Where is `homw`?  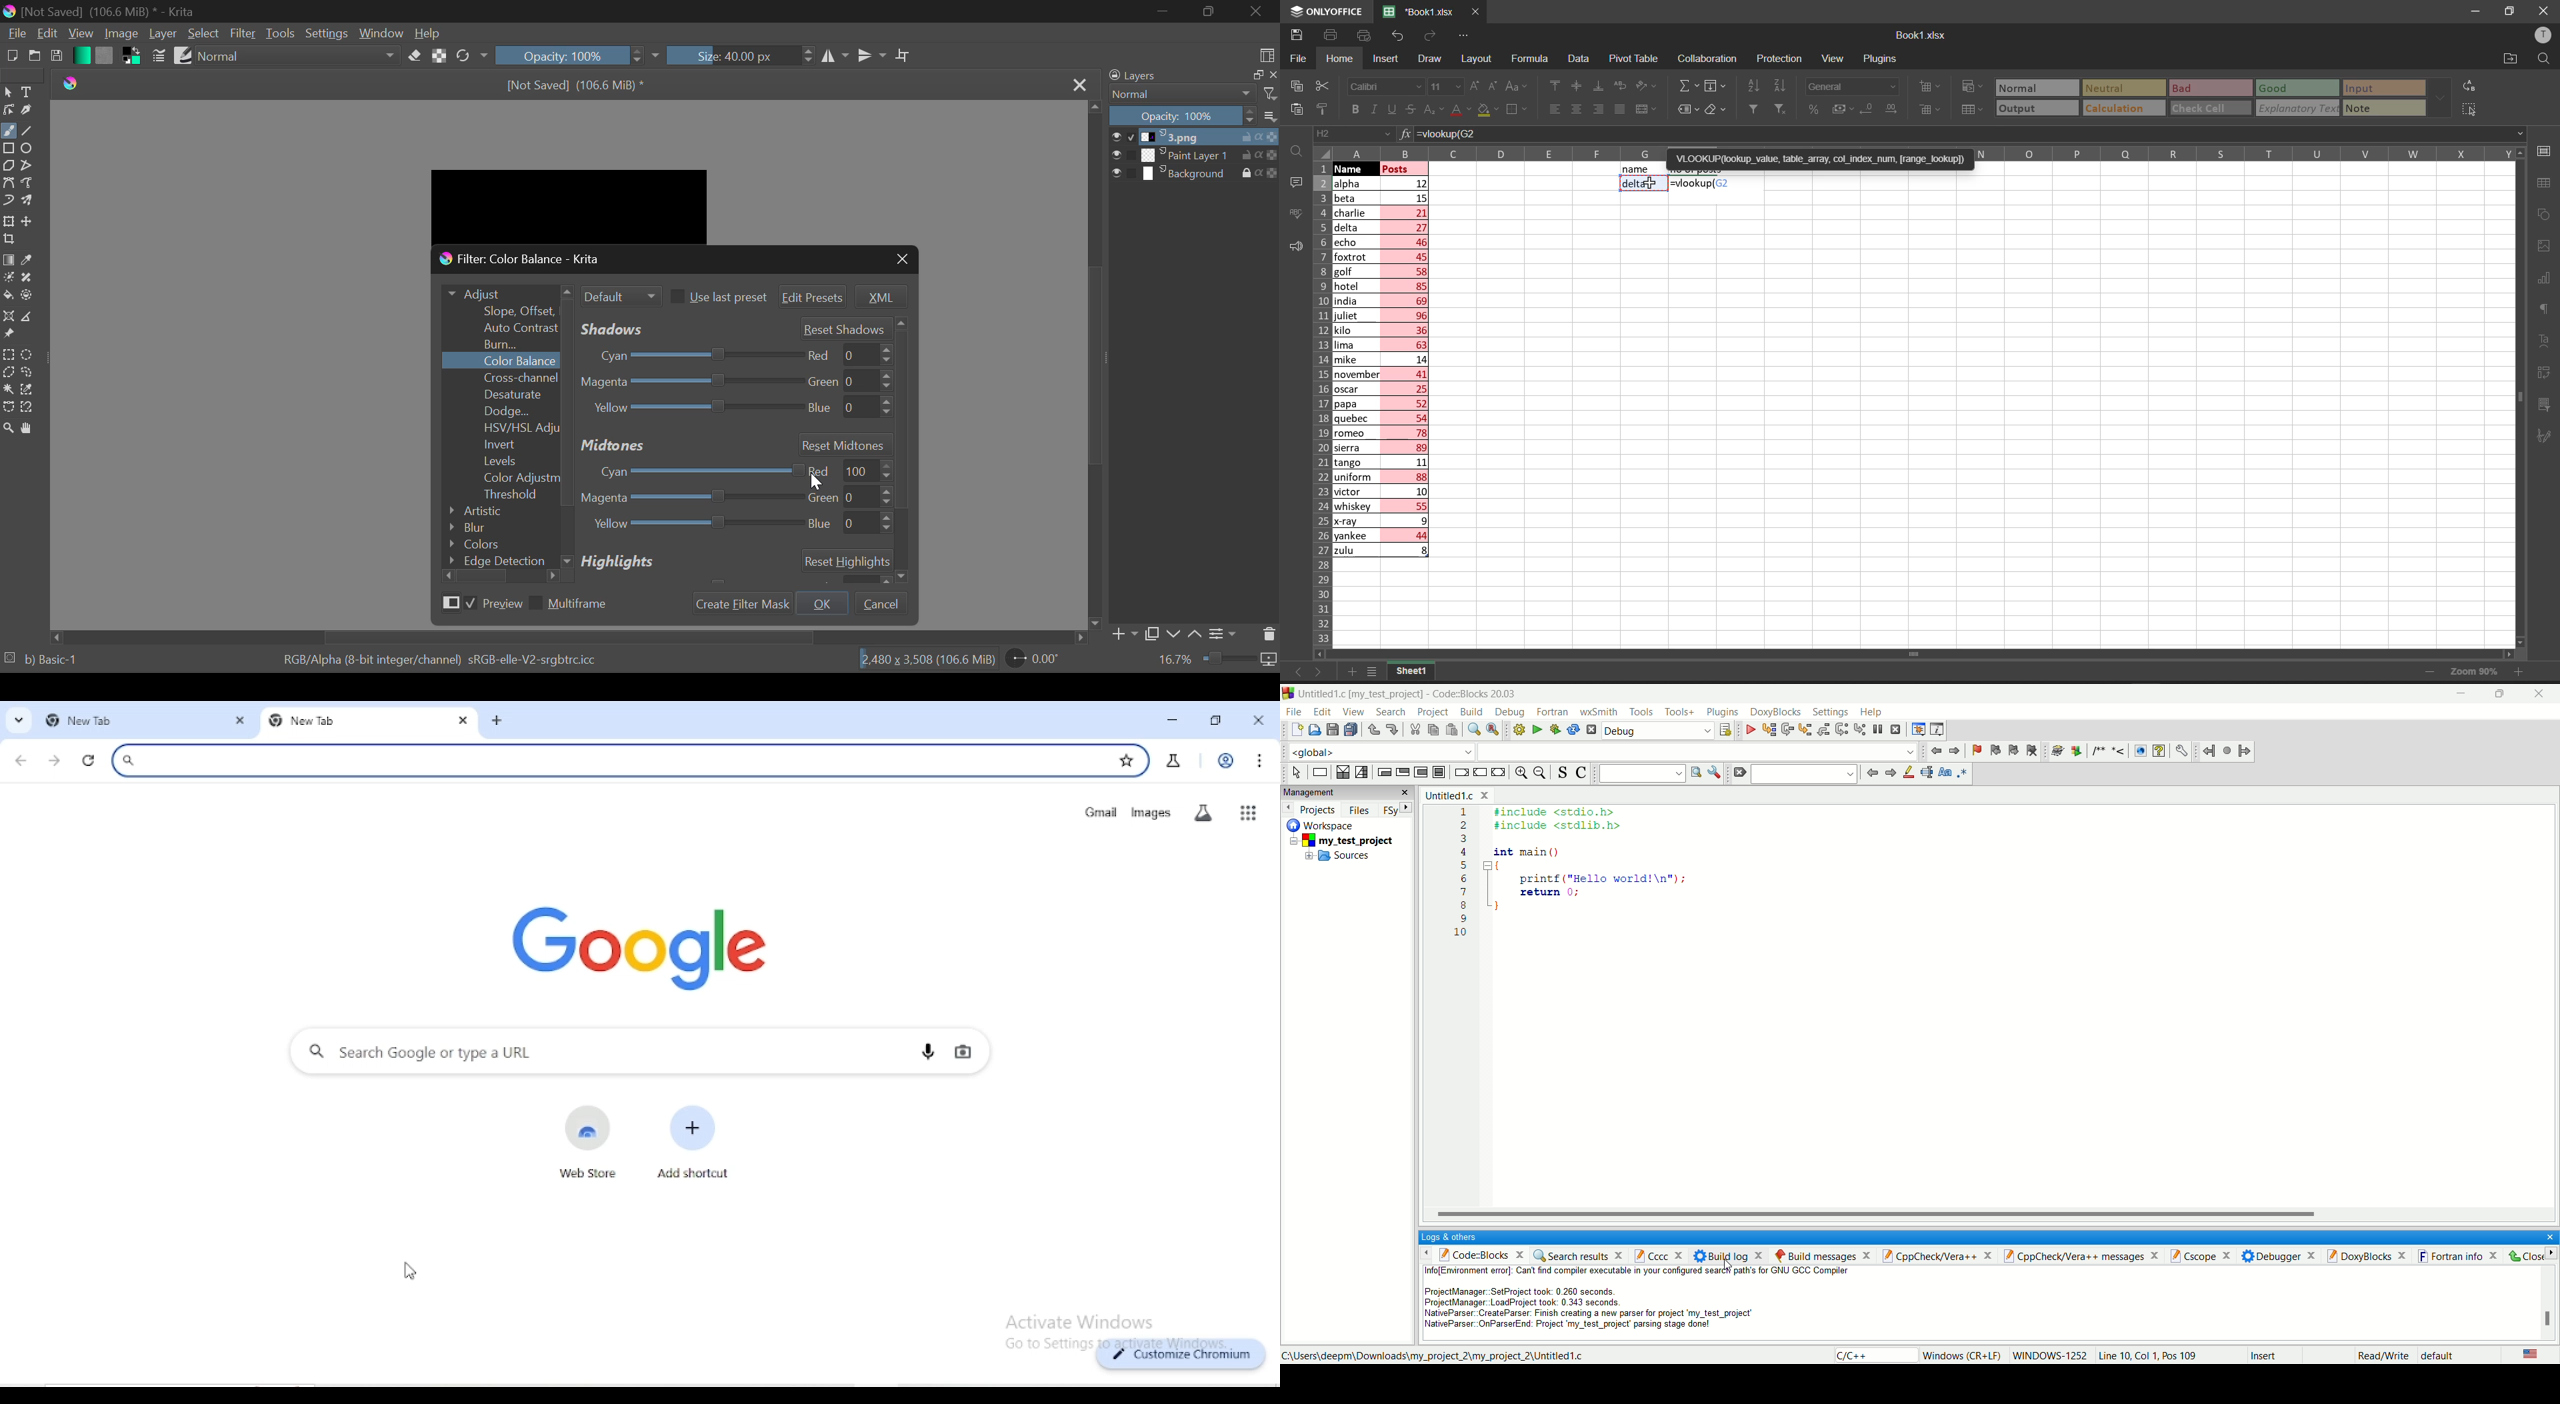
homw is located at coordinates (1339, 59).